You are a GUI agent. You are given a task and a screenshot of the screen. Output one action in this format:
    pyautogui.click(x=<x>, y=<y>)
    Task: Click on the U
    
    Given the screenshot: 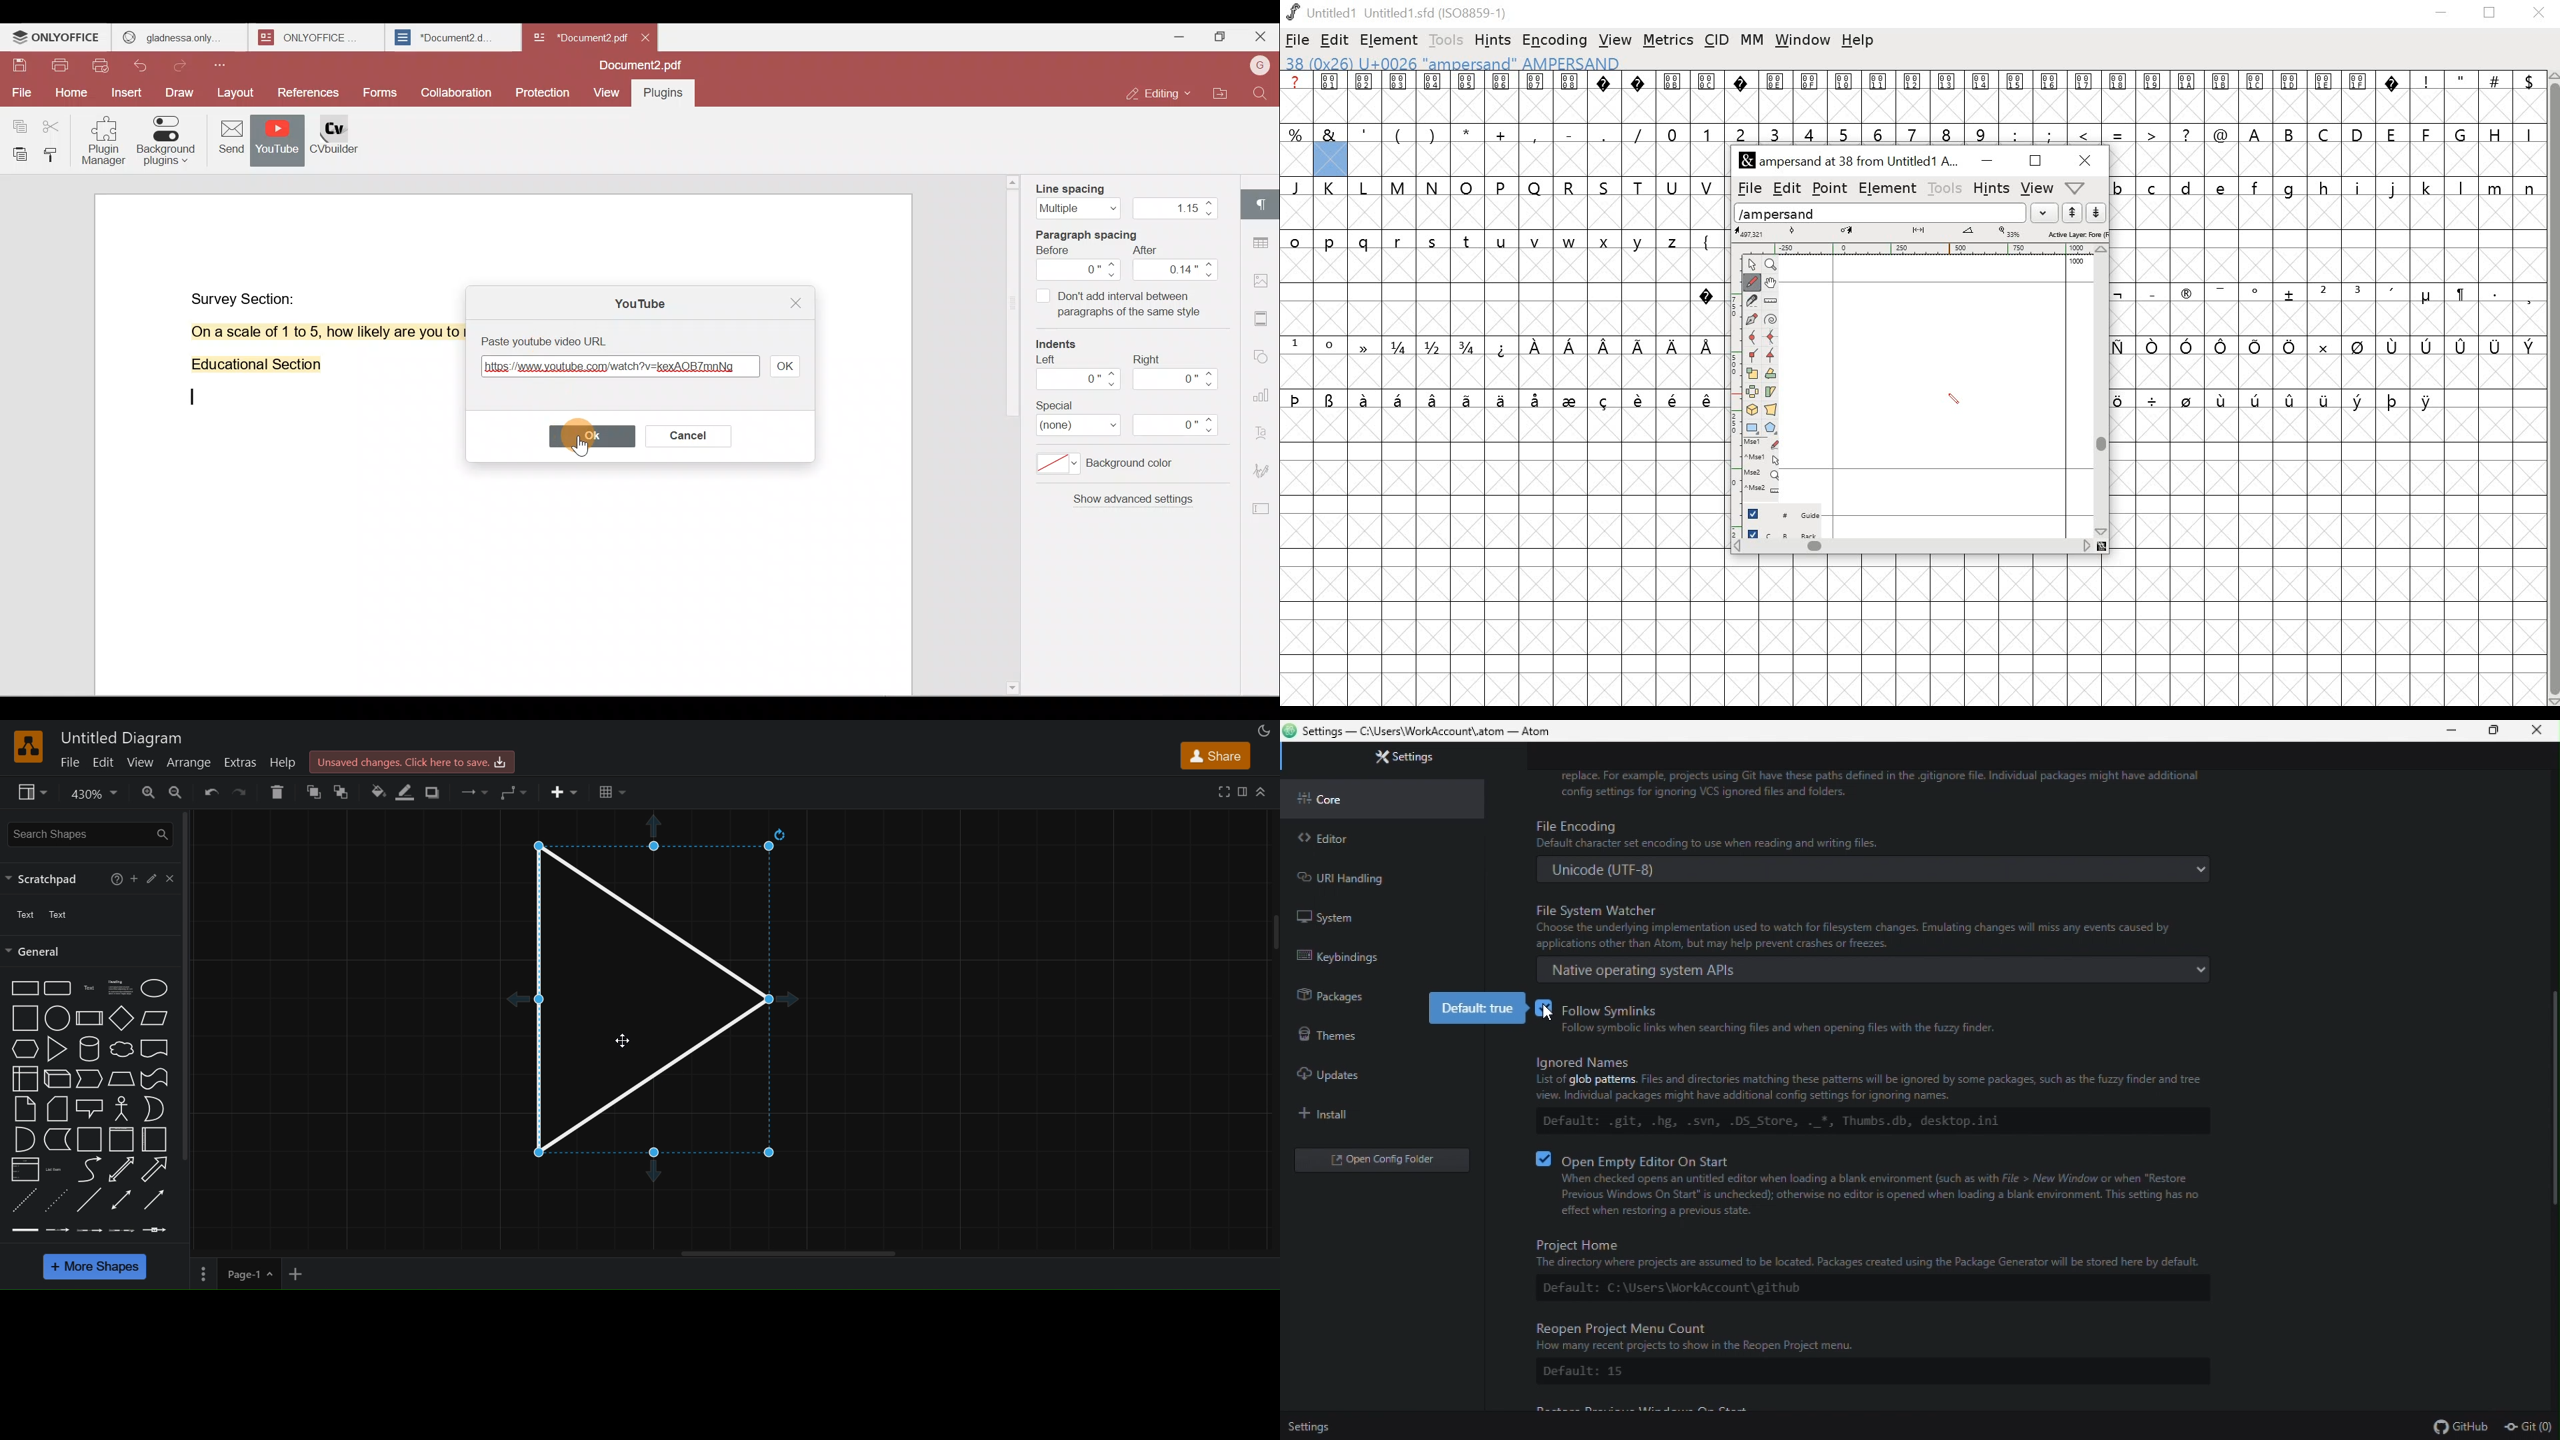 What is the action you would take?
    pyautogui.click(x=1673, y=187)
    